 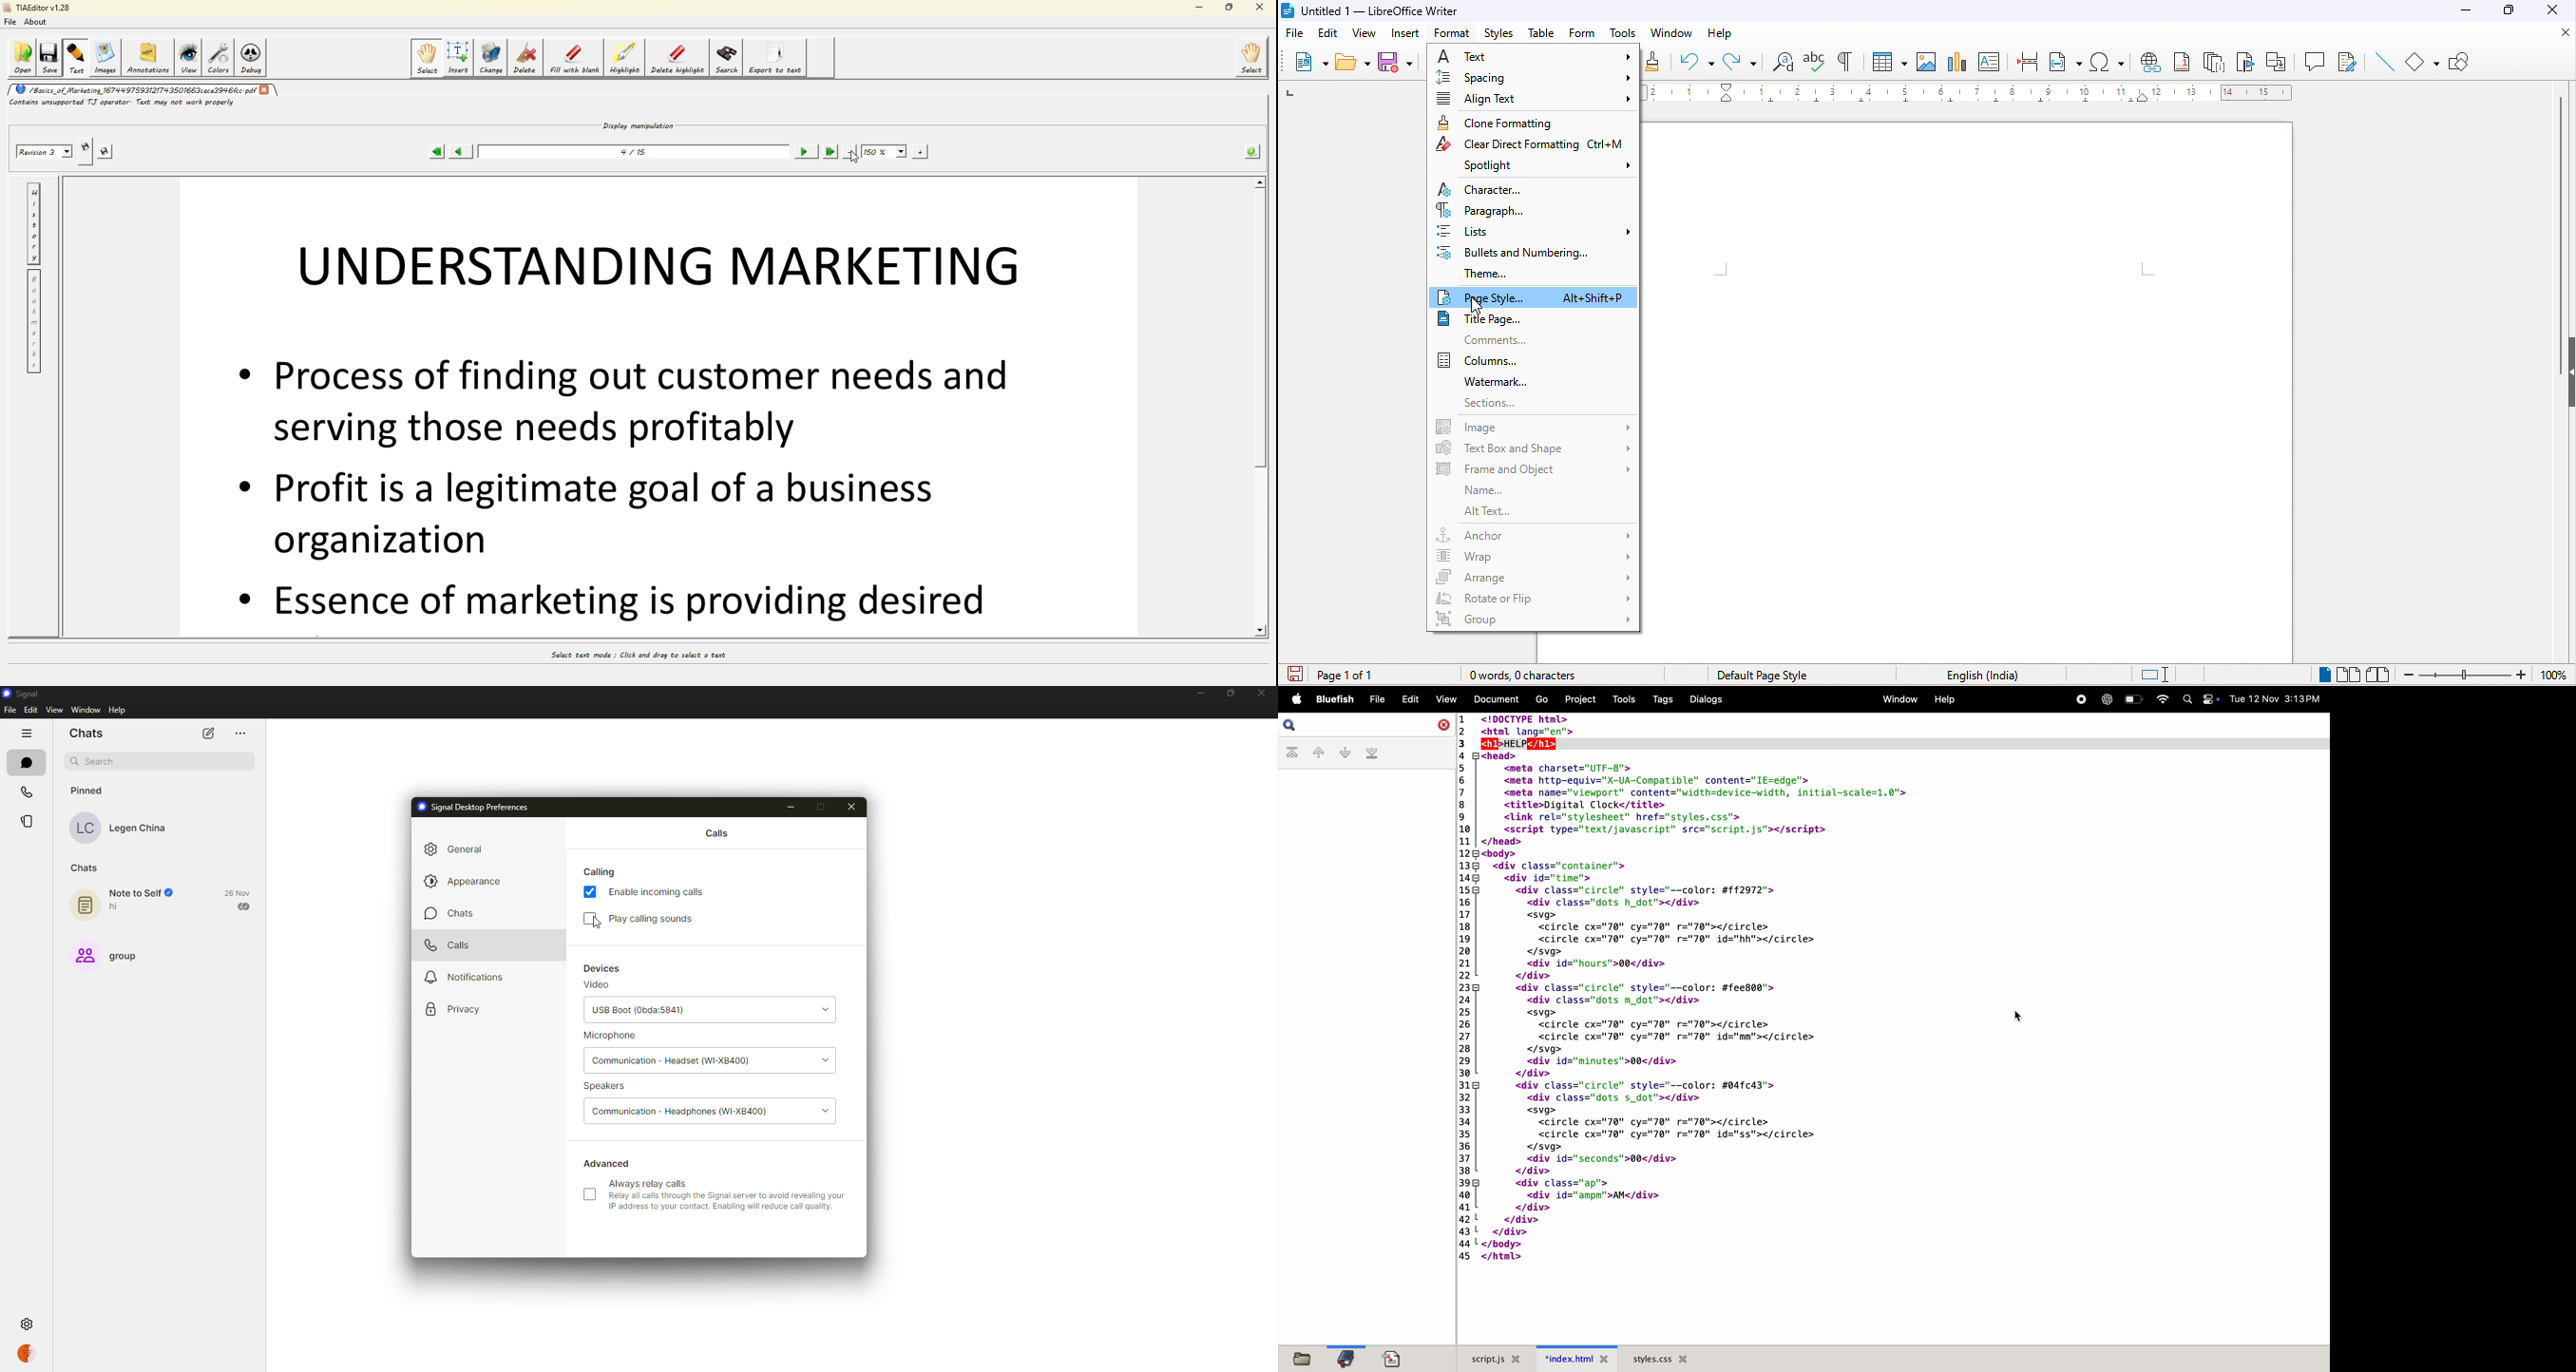 What do you see at coordinates (474, 976) in the screenshot?
I see `notifications` at bounding box center [474, 976].